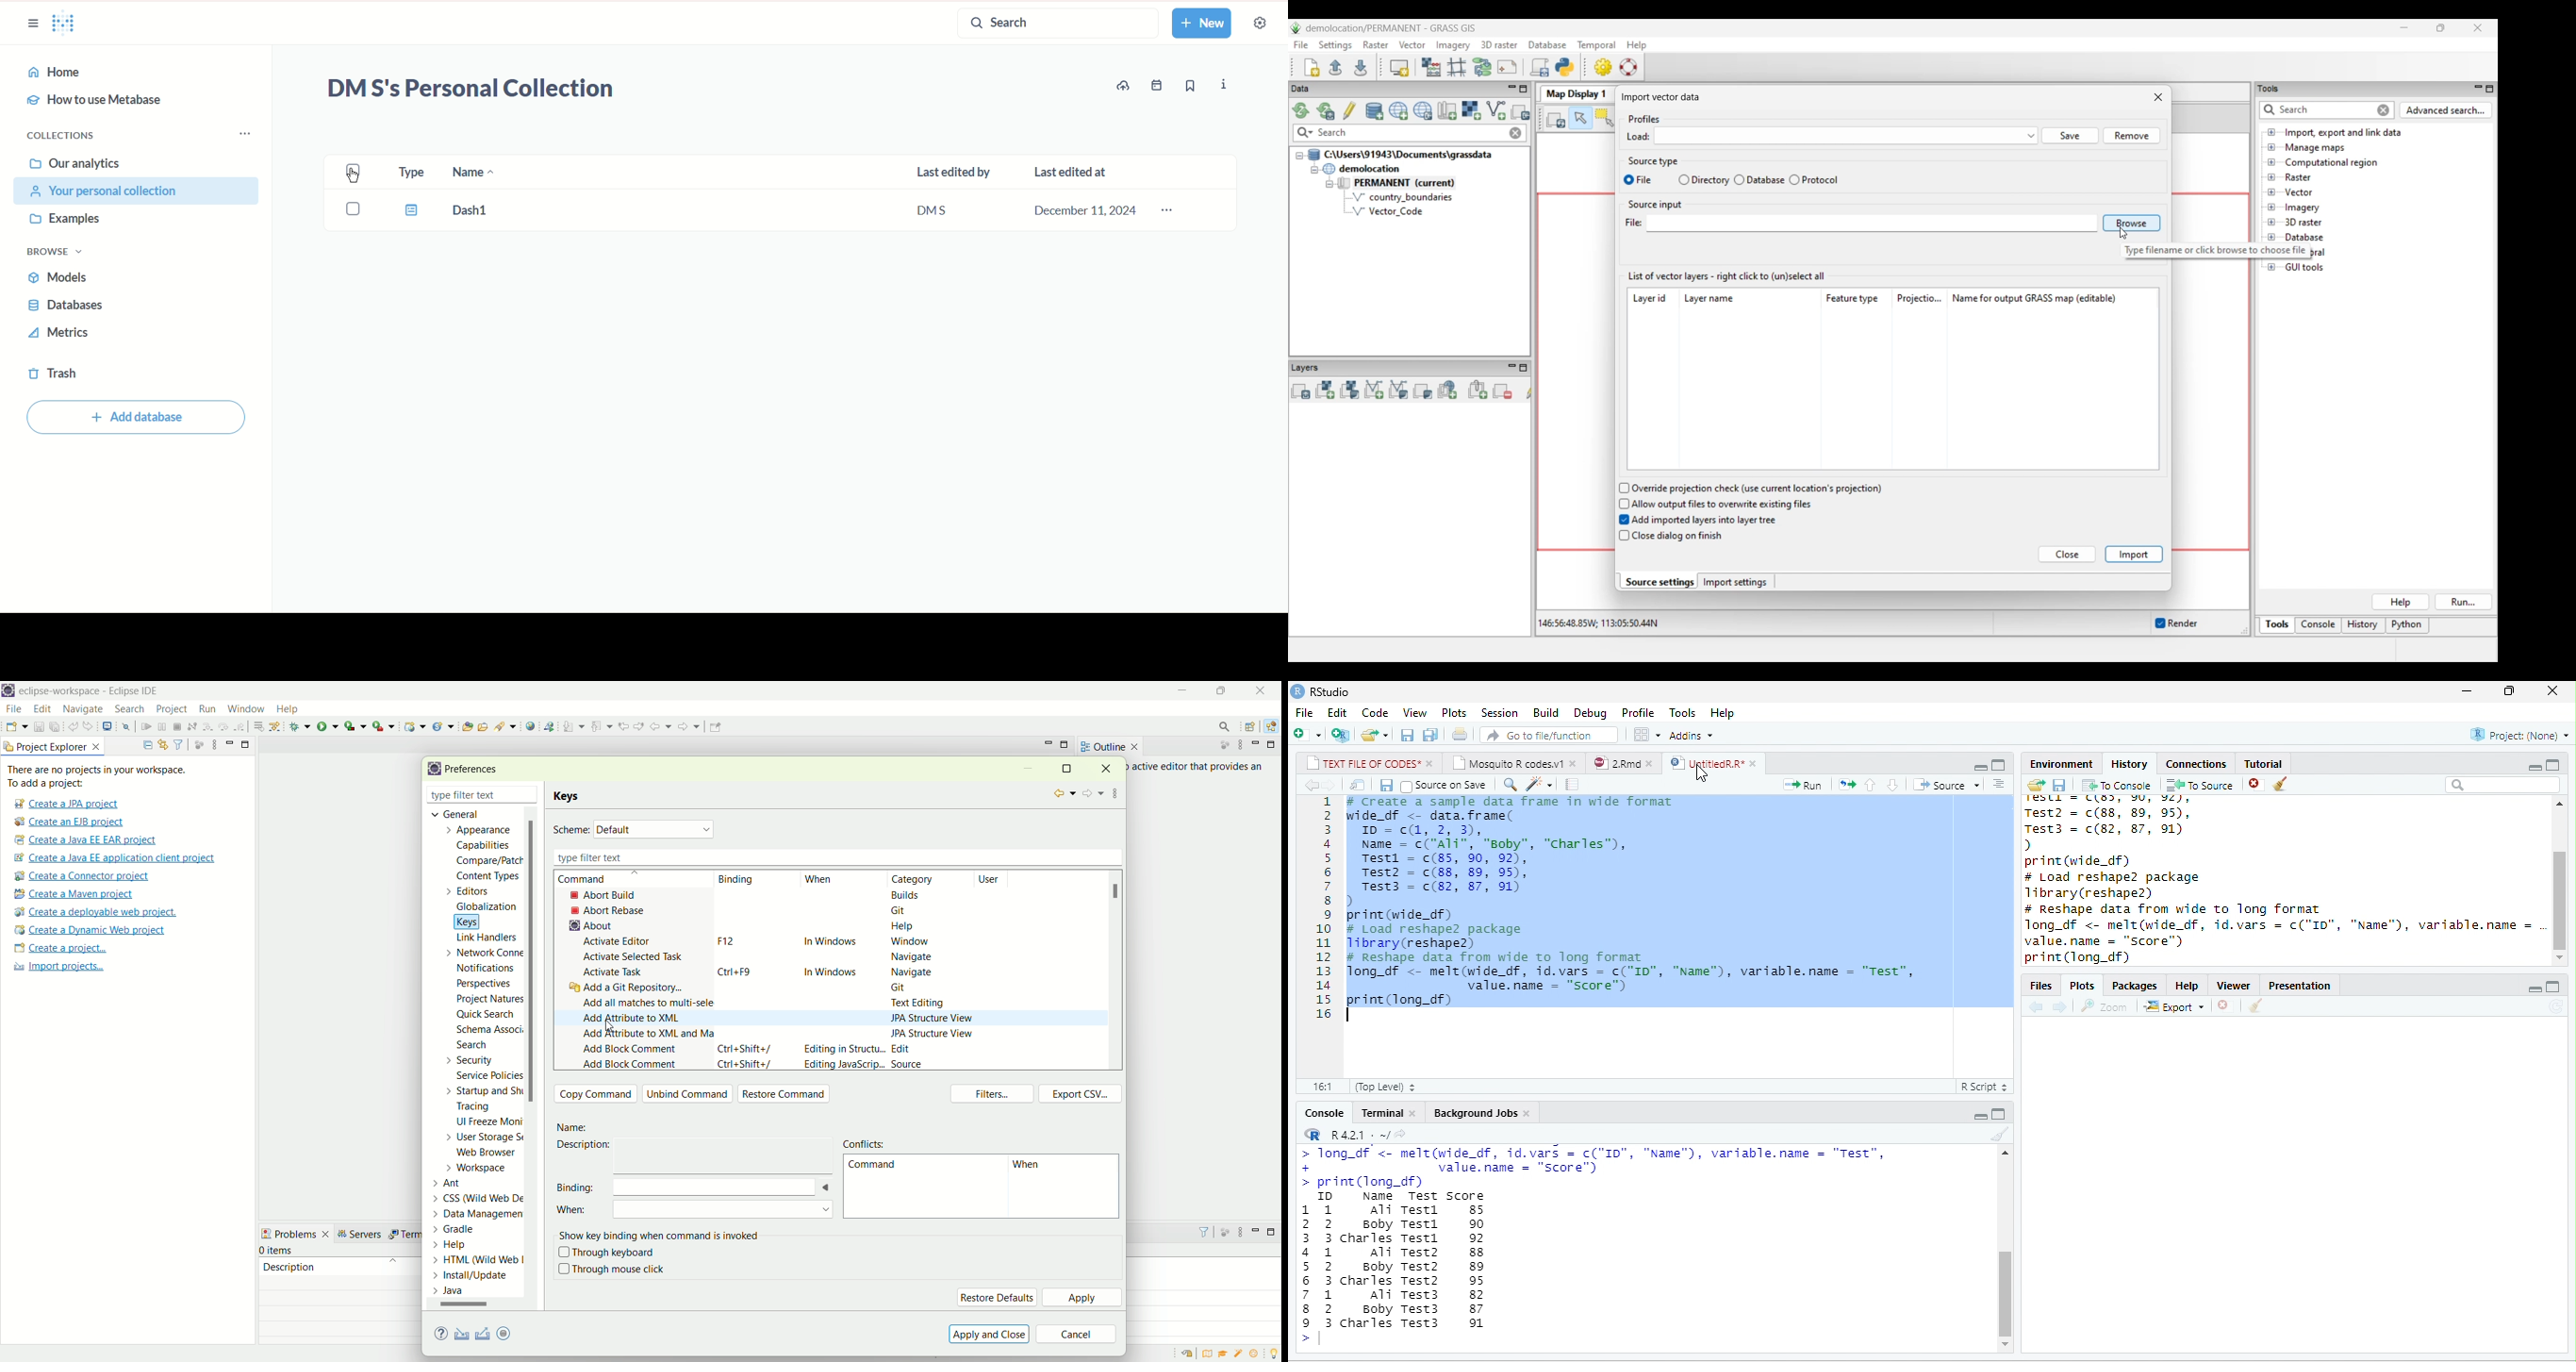 The height and width of the screenshot is (1372, 2576). What do you see at coordinates (995, 1095) in the screenshot?
I see `filters` at bounding box center [995, 1095].